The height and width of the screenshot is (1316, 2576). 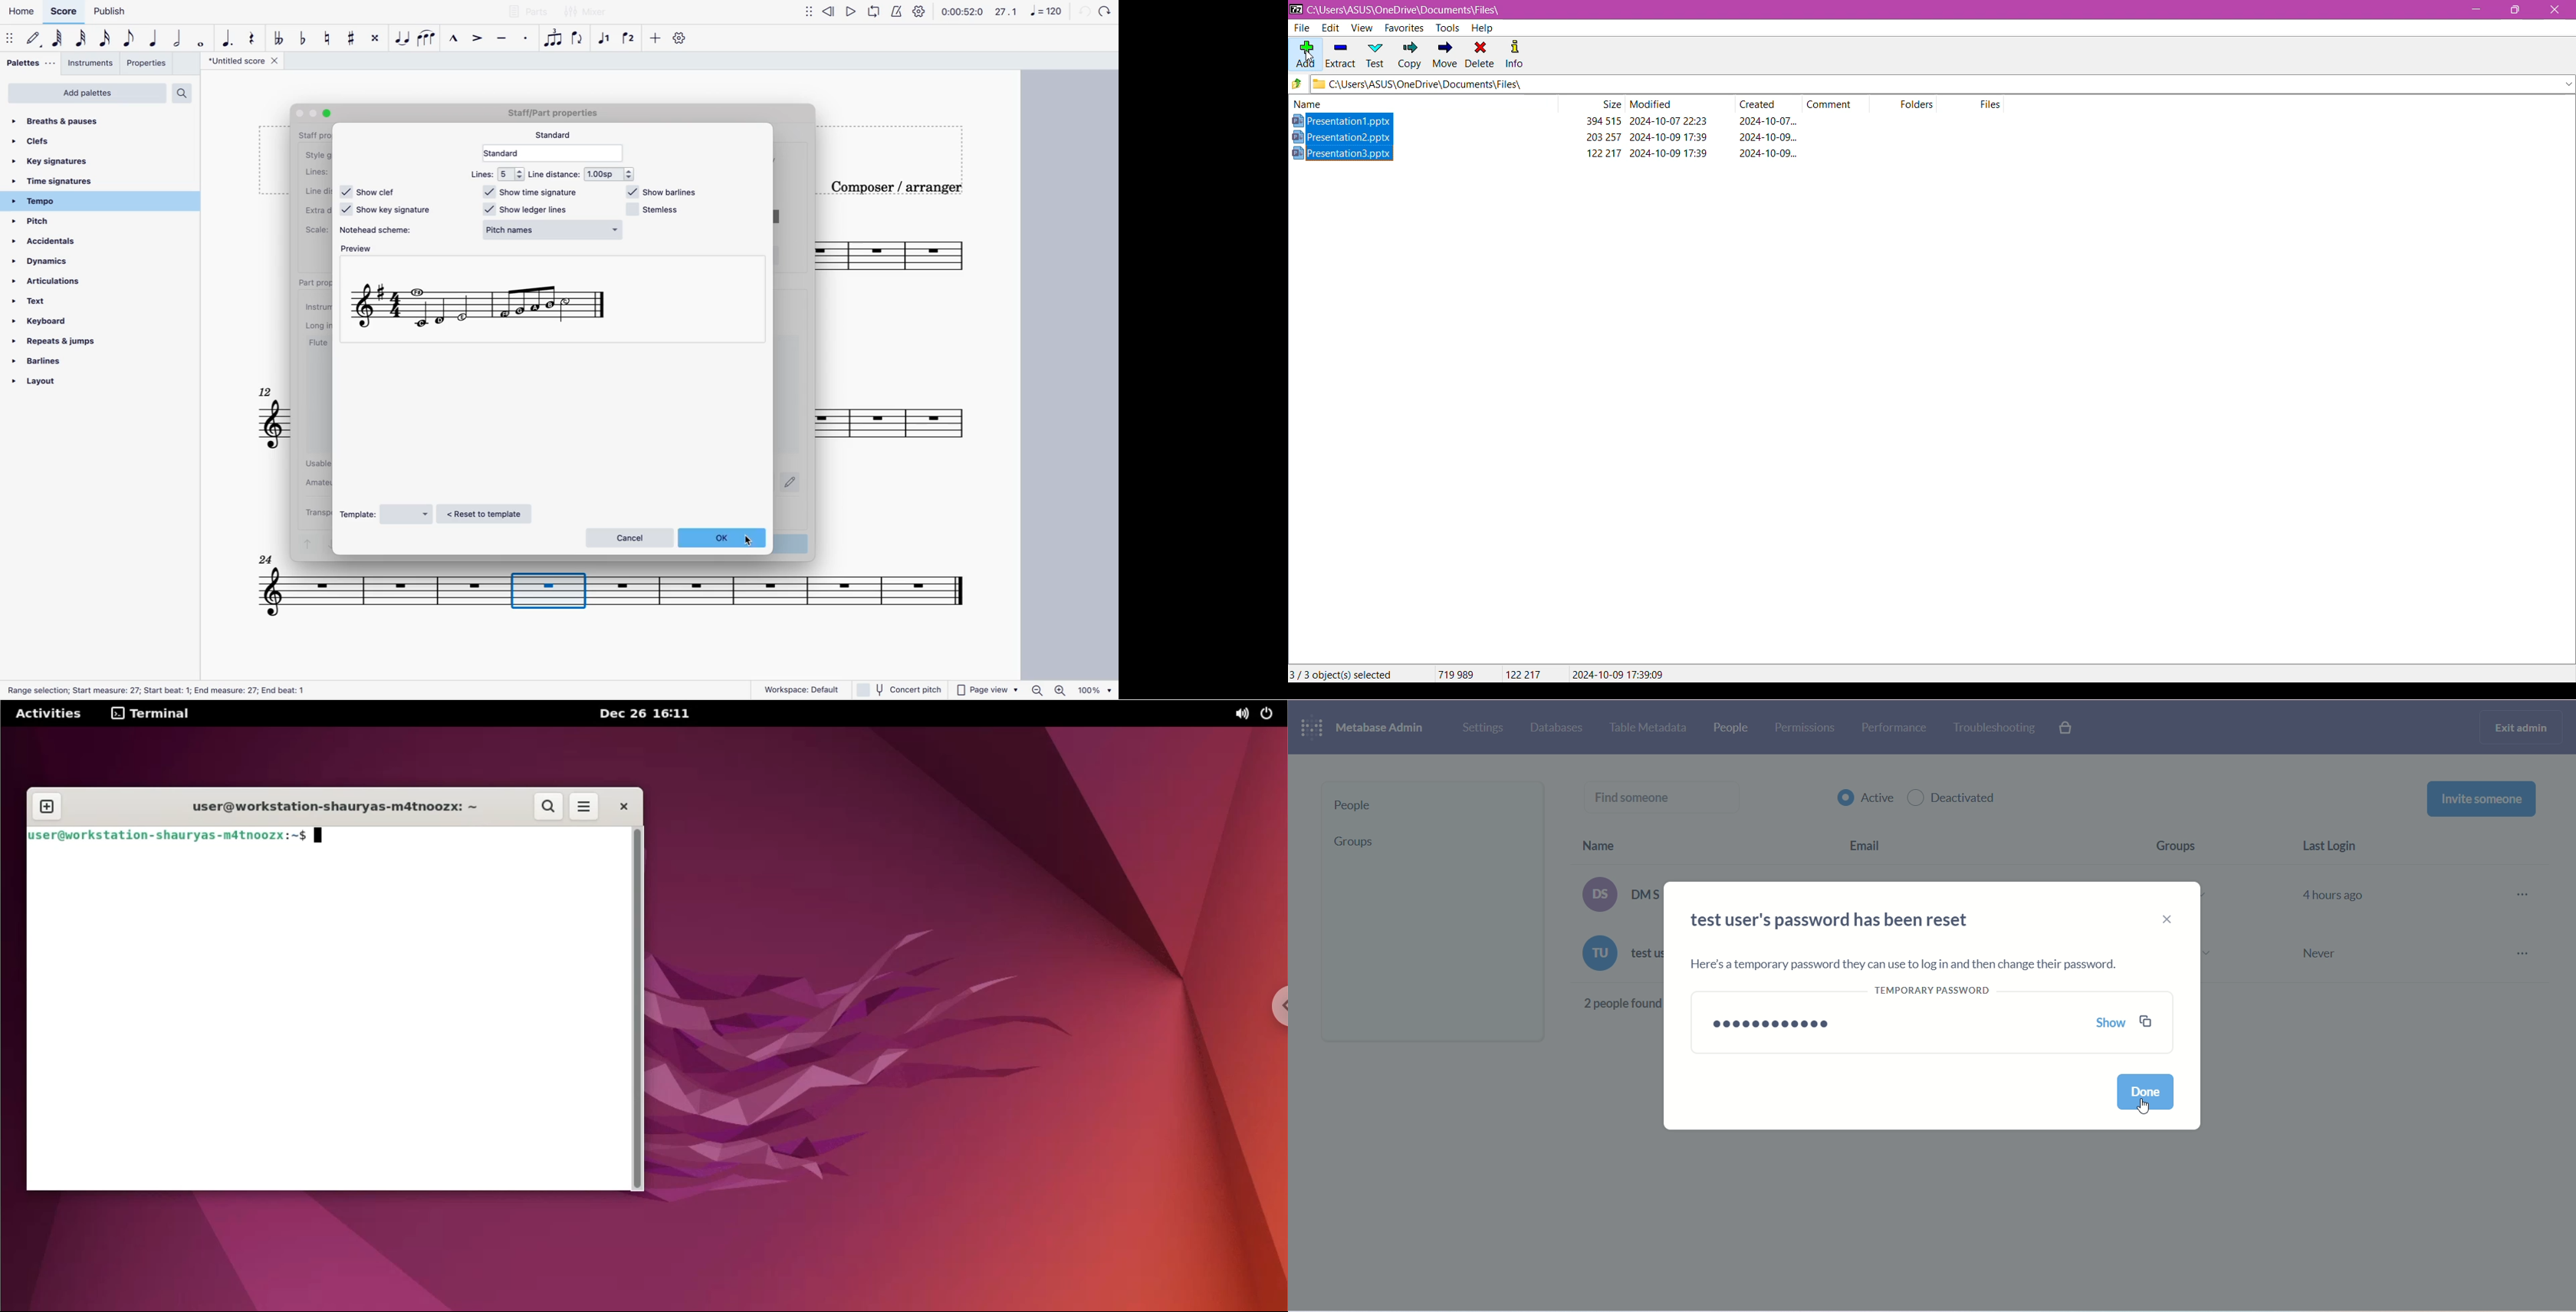 What do you see at coordinates (1321, 104) in the screenshot?
I see `Name` at bounding box center [1321, 104].